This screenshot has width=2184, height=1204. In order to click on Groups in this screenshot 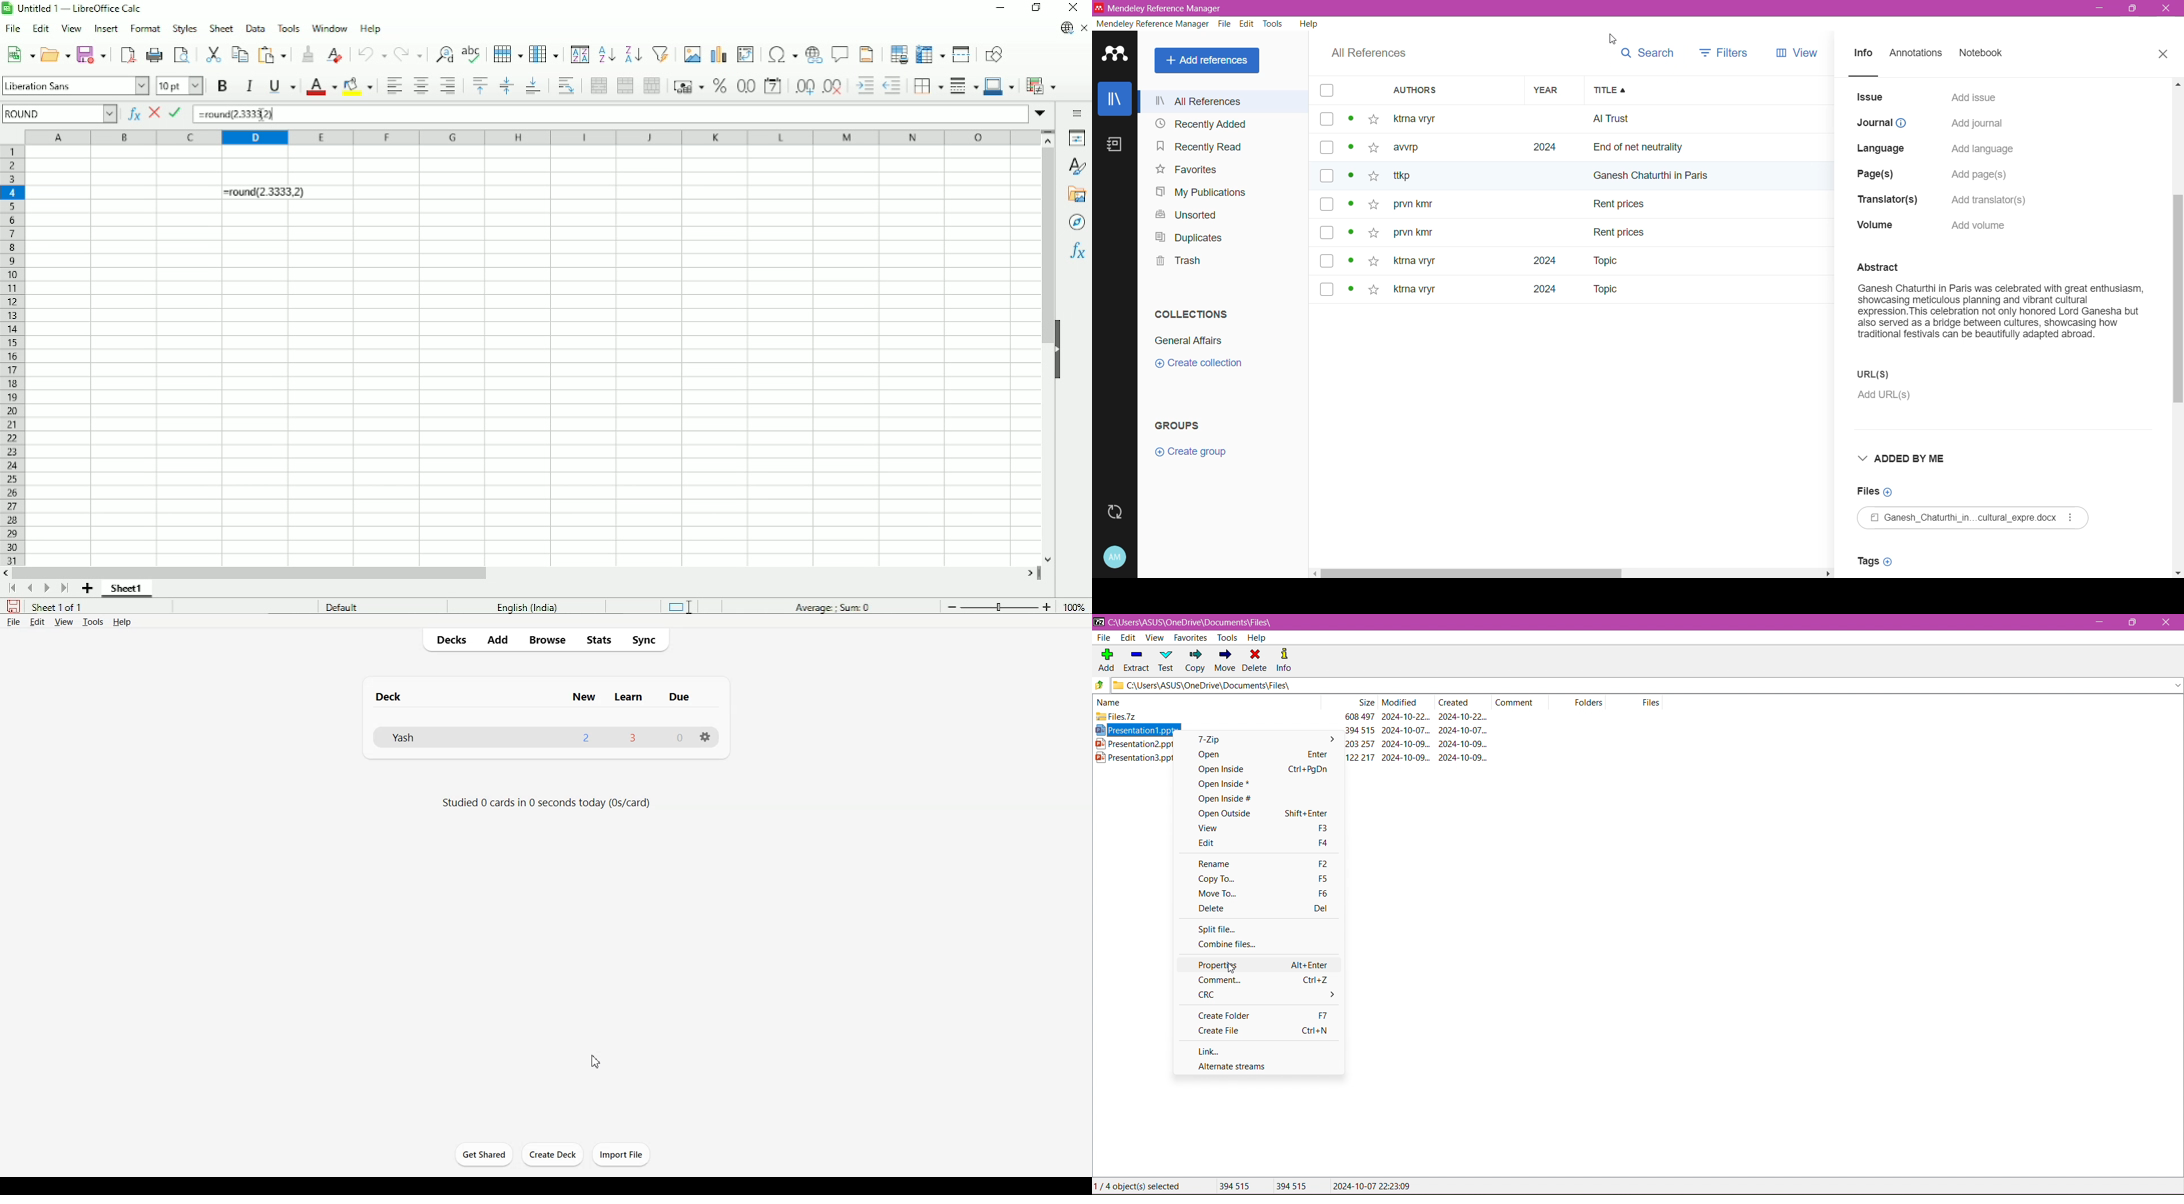, I will do `click(1189, 424)`.